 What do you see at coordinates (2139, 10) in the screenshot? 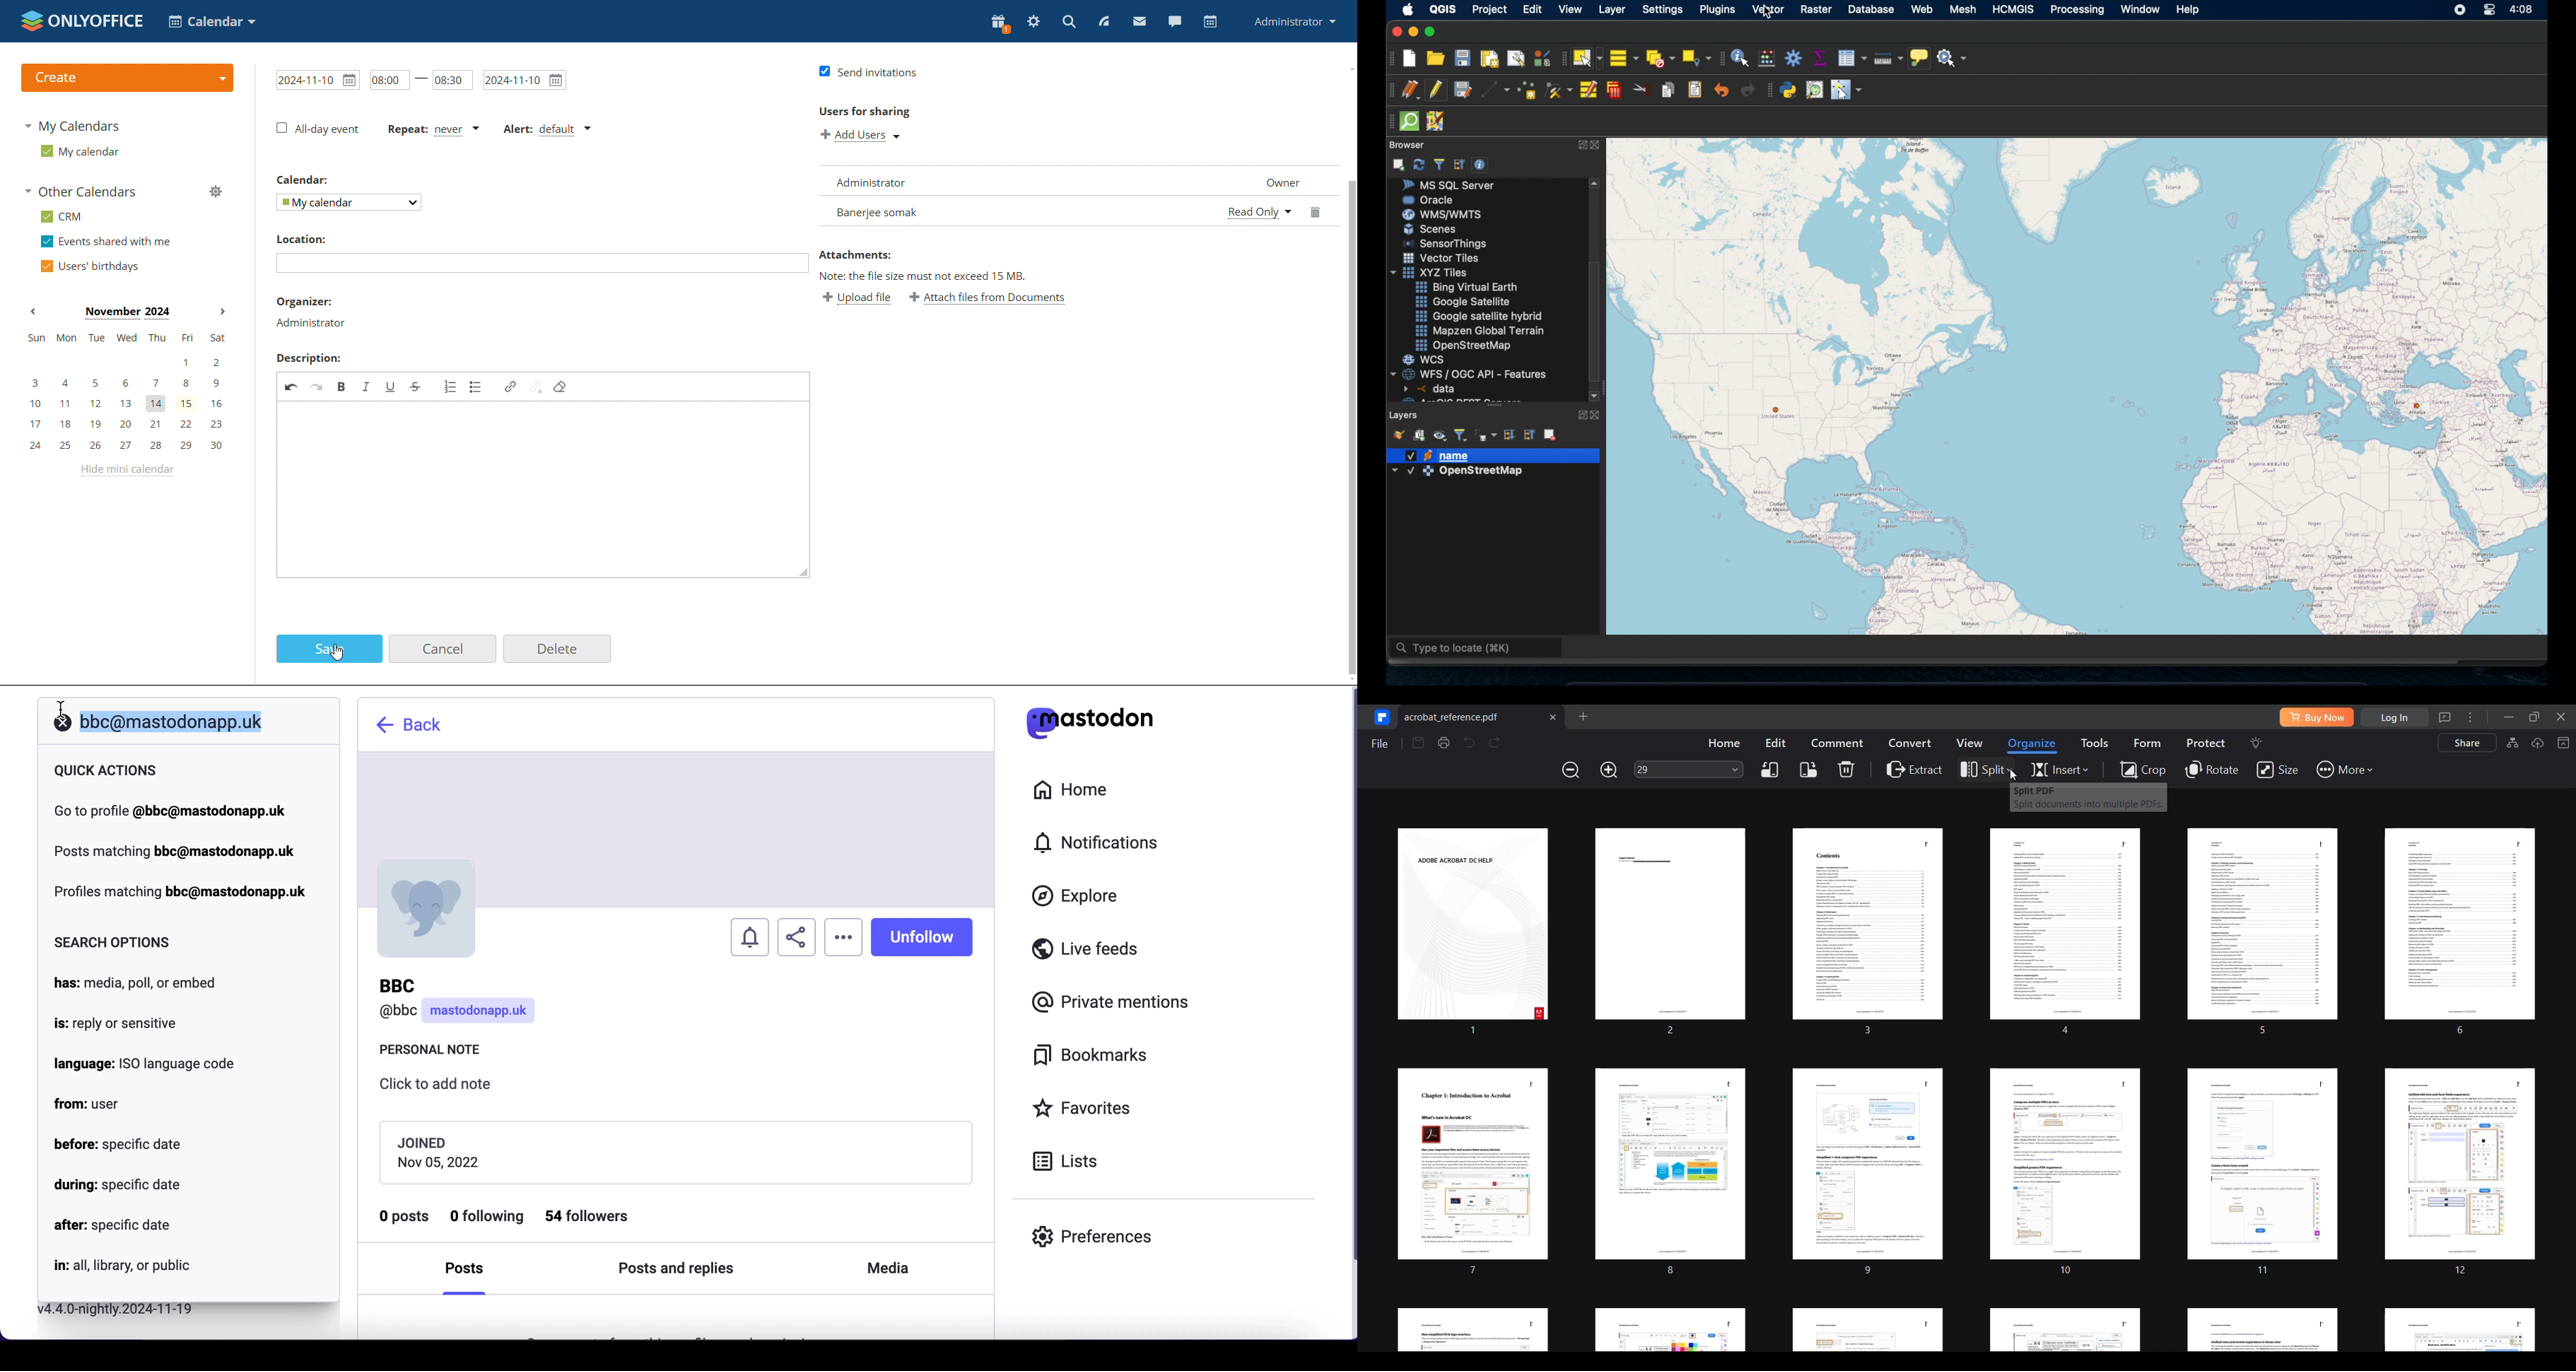
I see `window` at bounding box center [2139, 10].